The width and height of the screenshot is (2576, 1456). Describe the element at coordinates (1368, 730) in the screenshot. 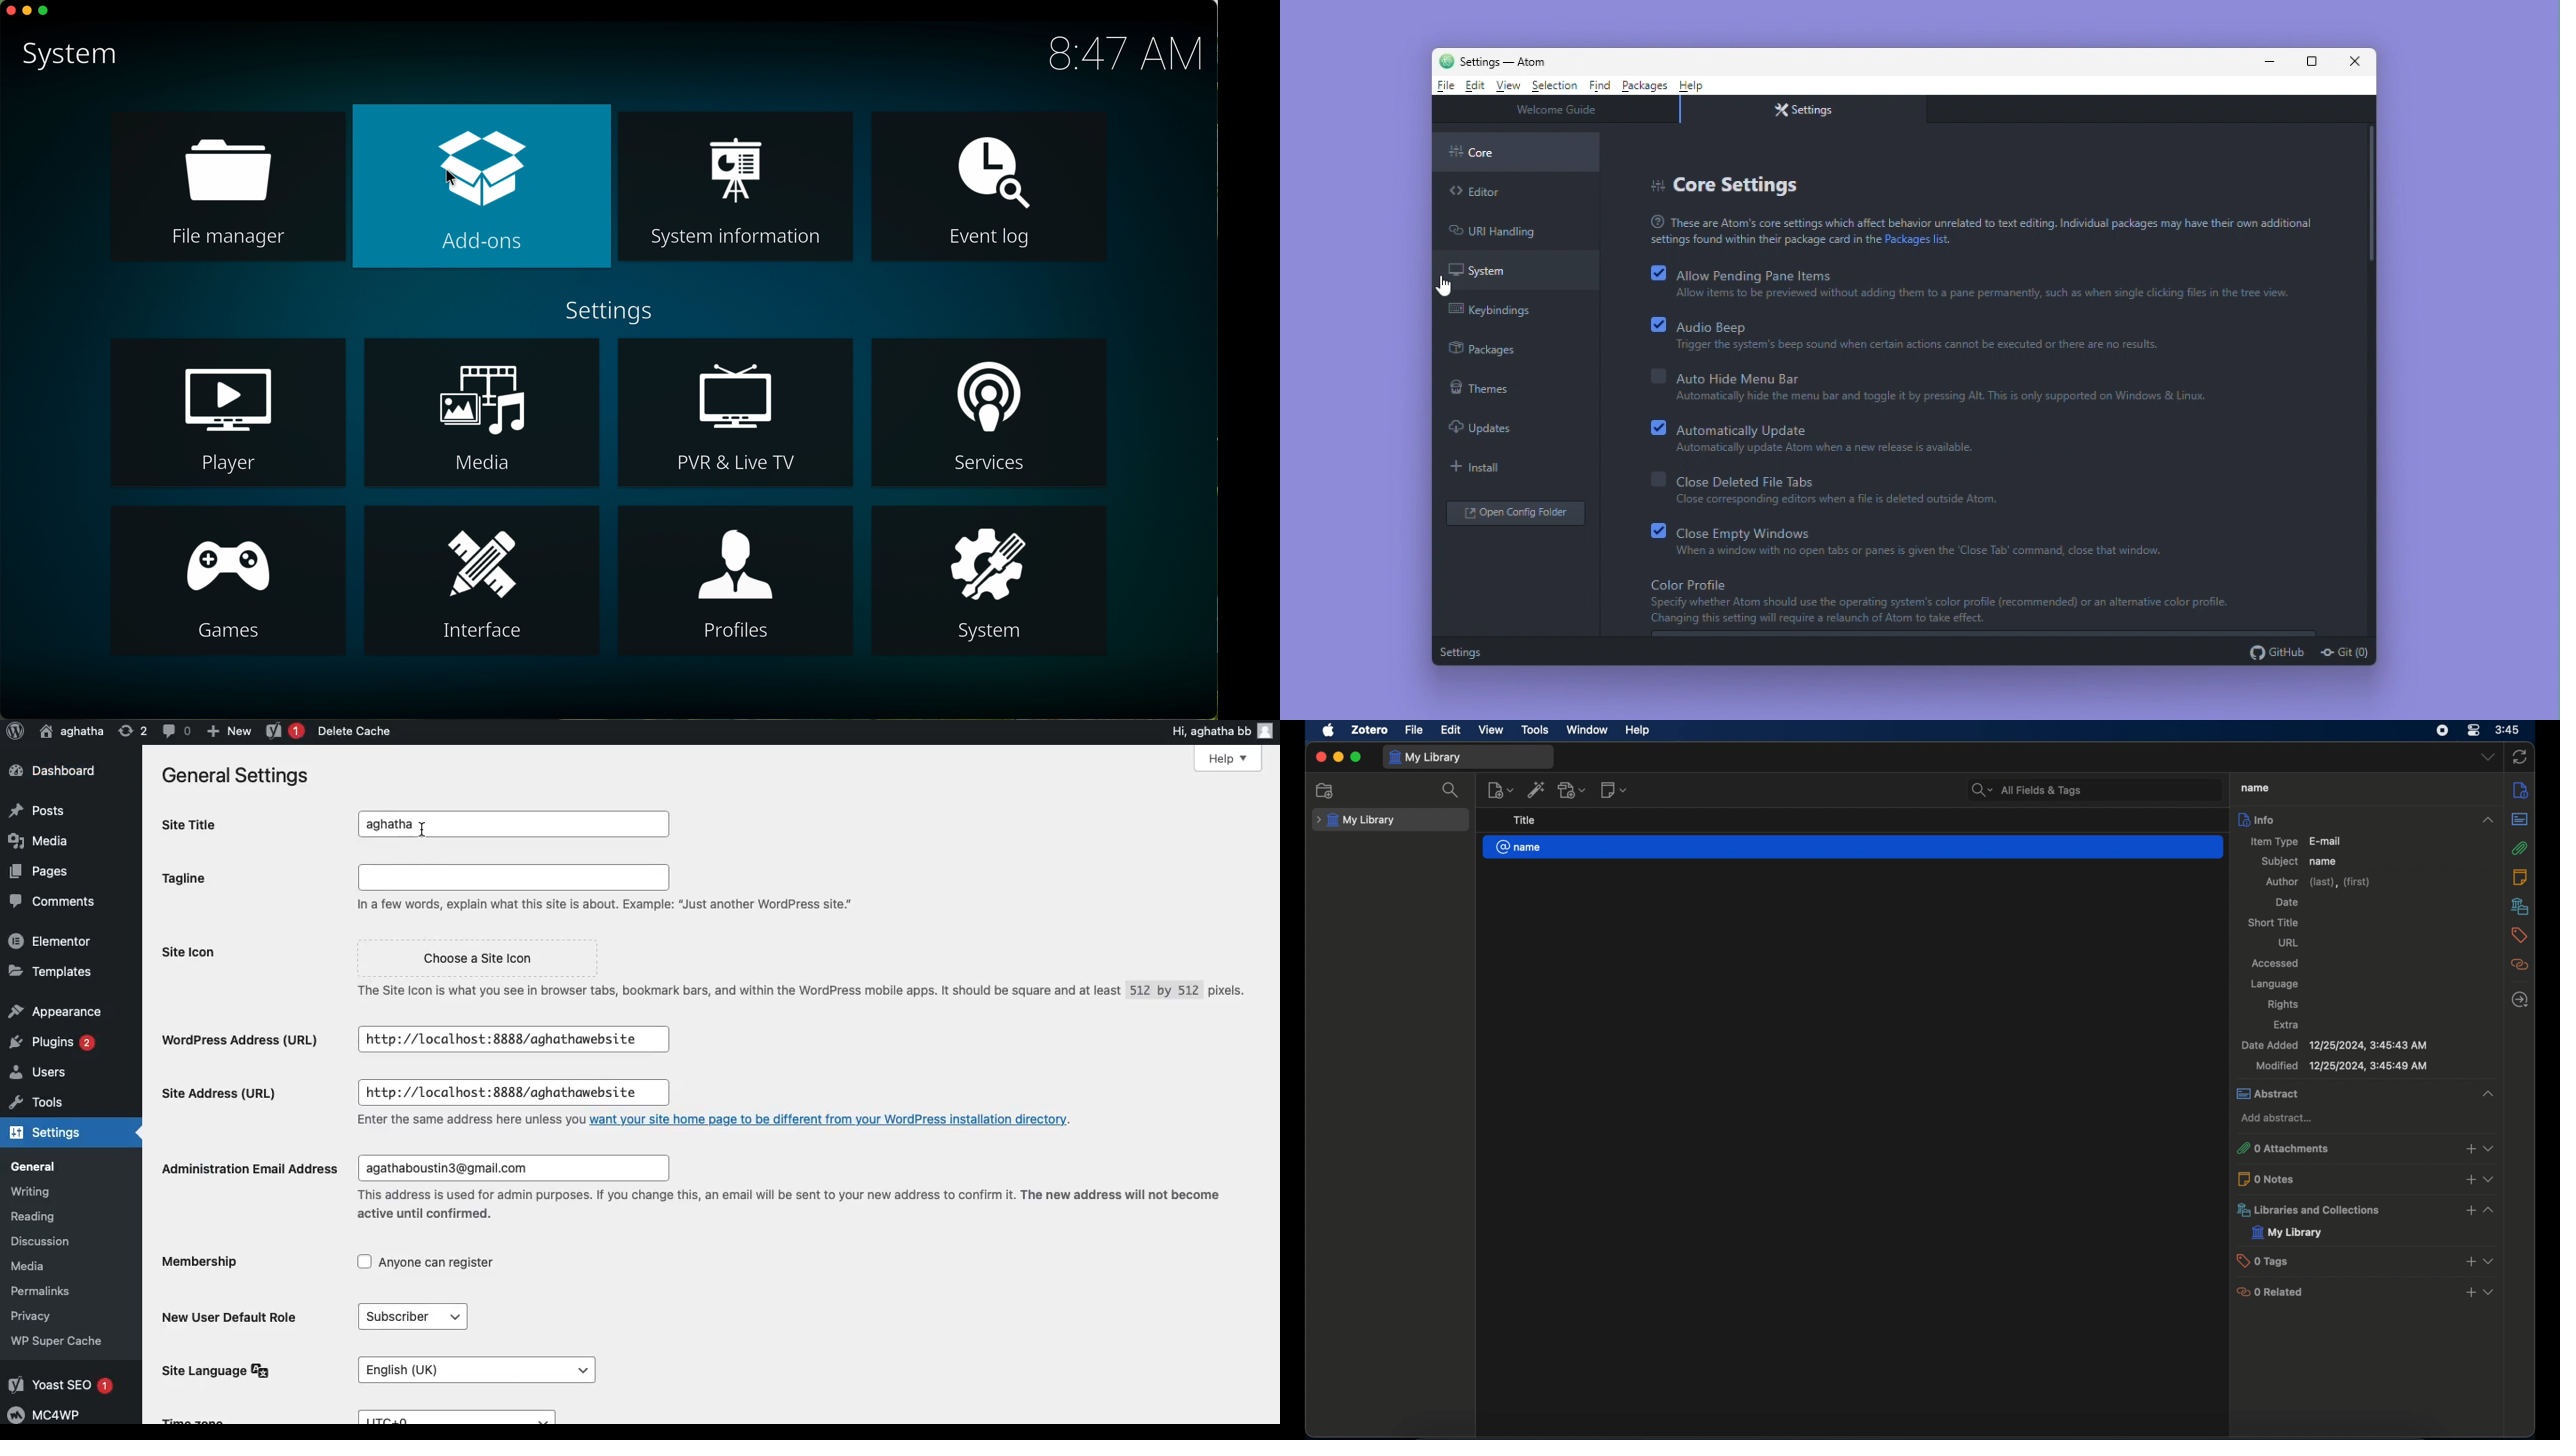

I see `zotero` at that location.